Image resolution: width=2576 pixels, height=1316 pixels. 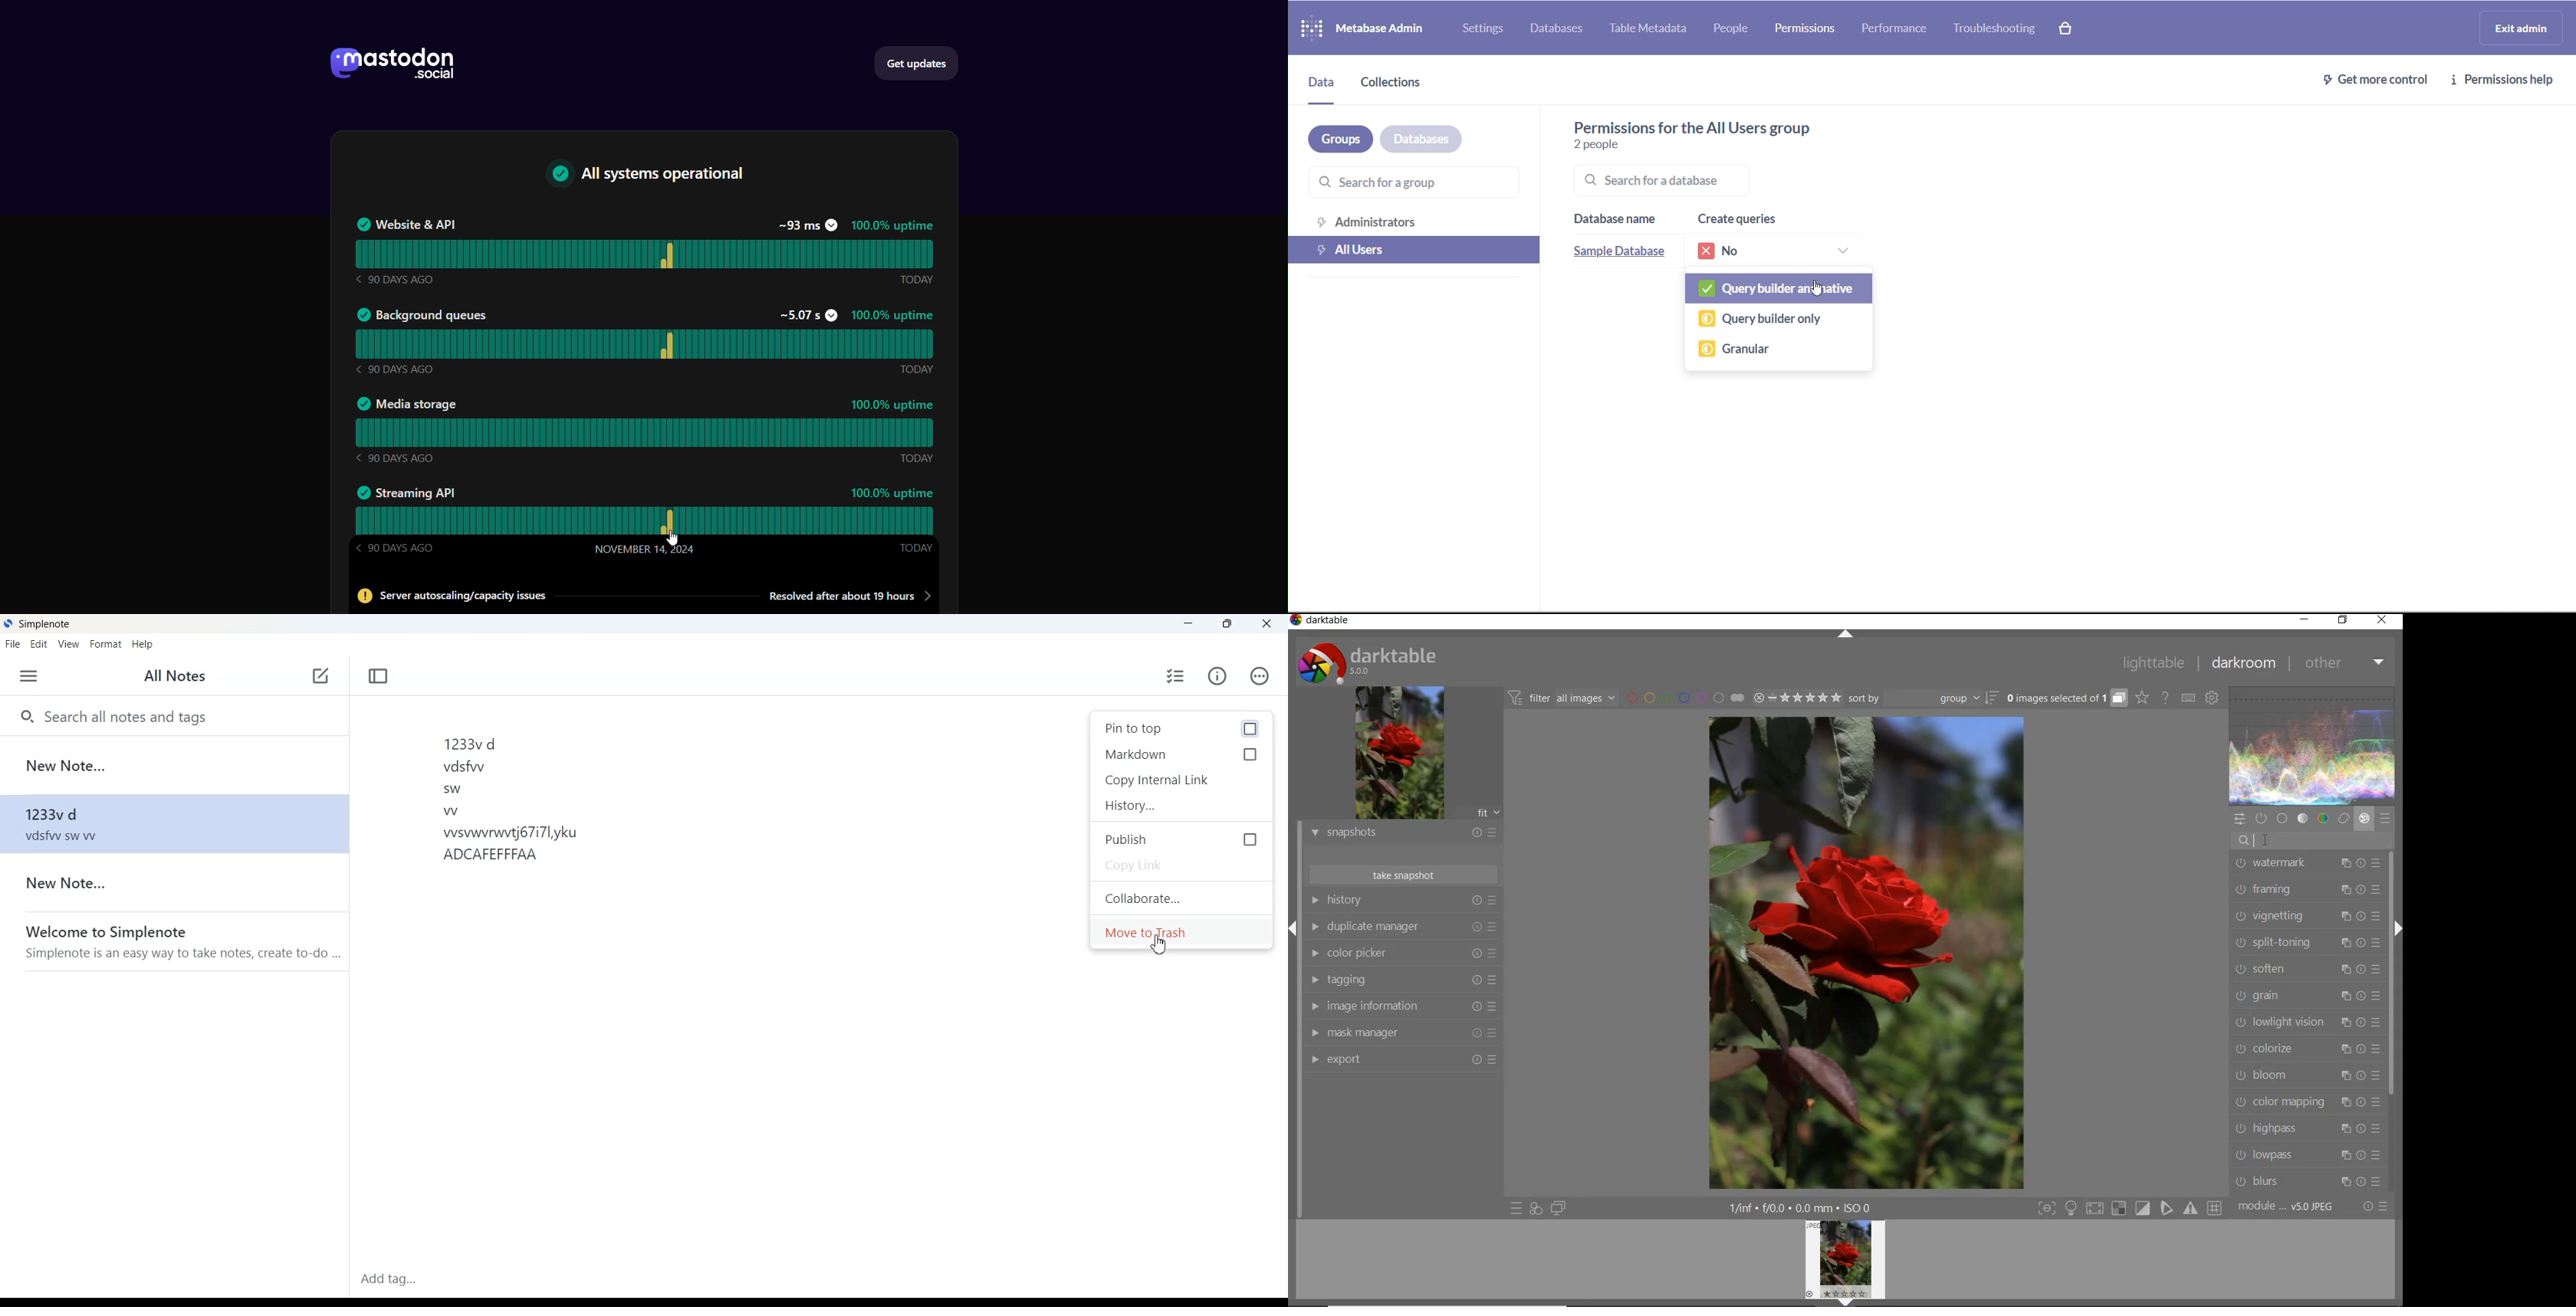 I want to click on restore, so click(x=2345, y=622).